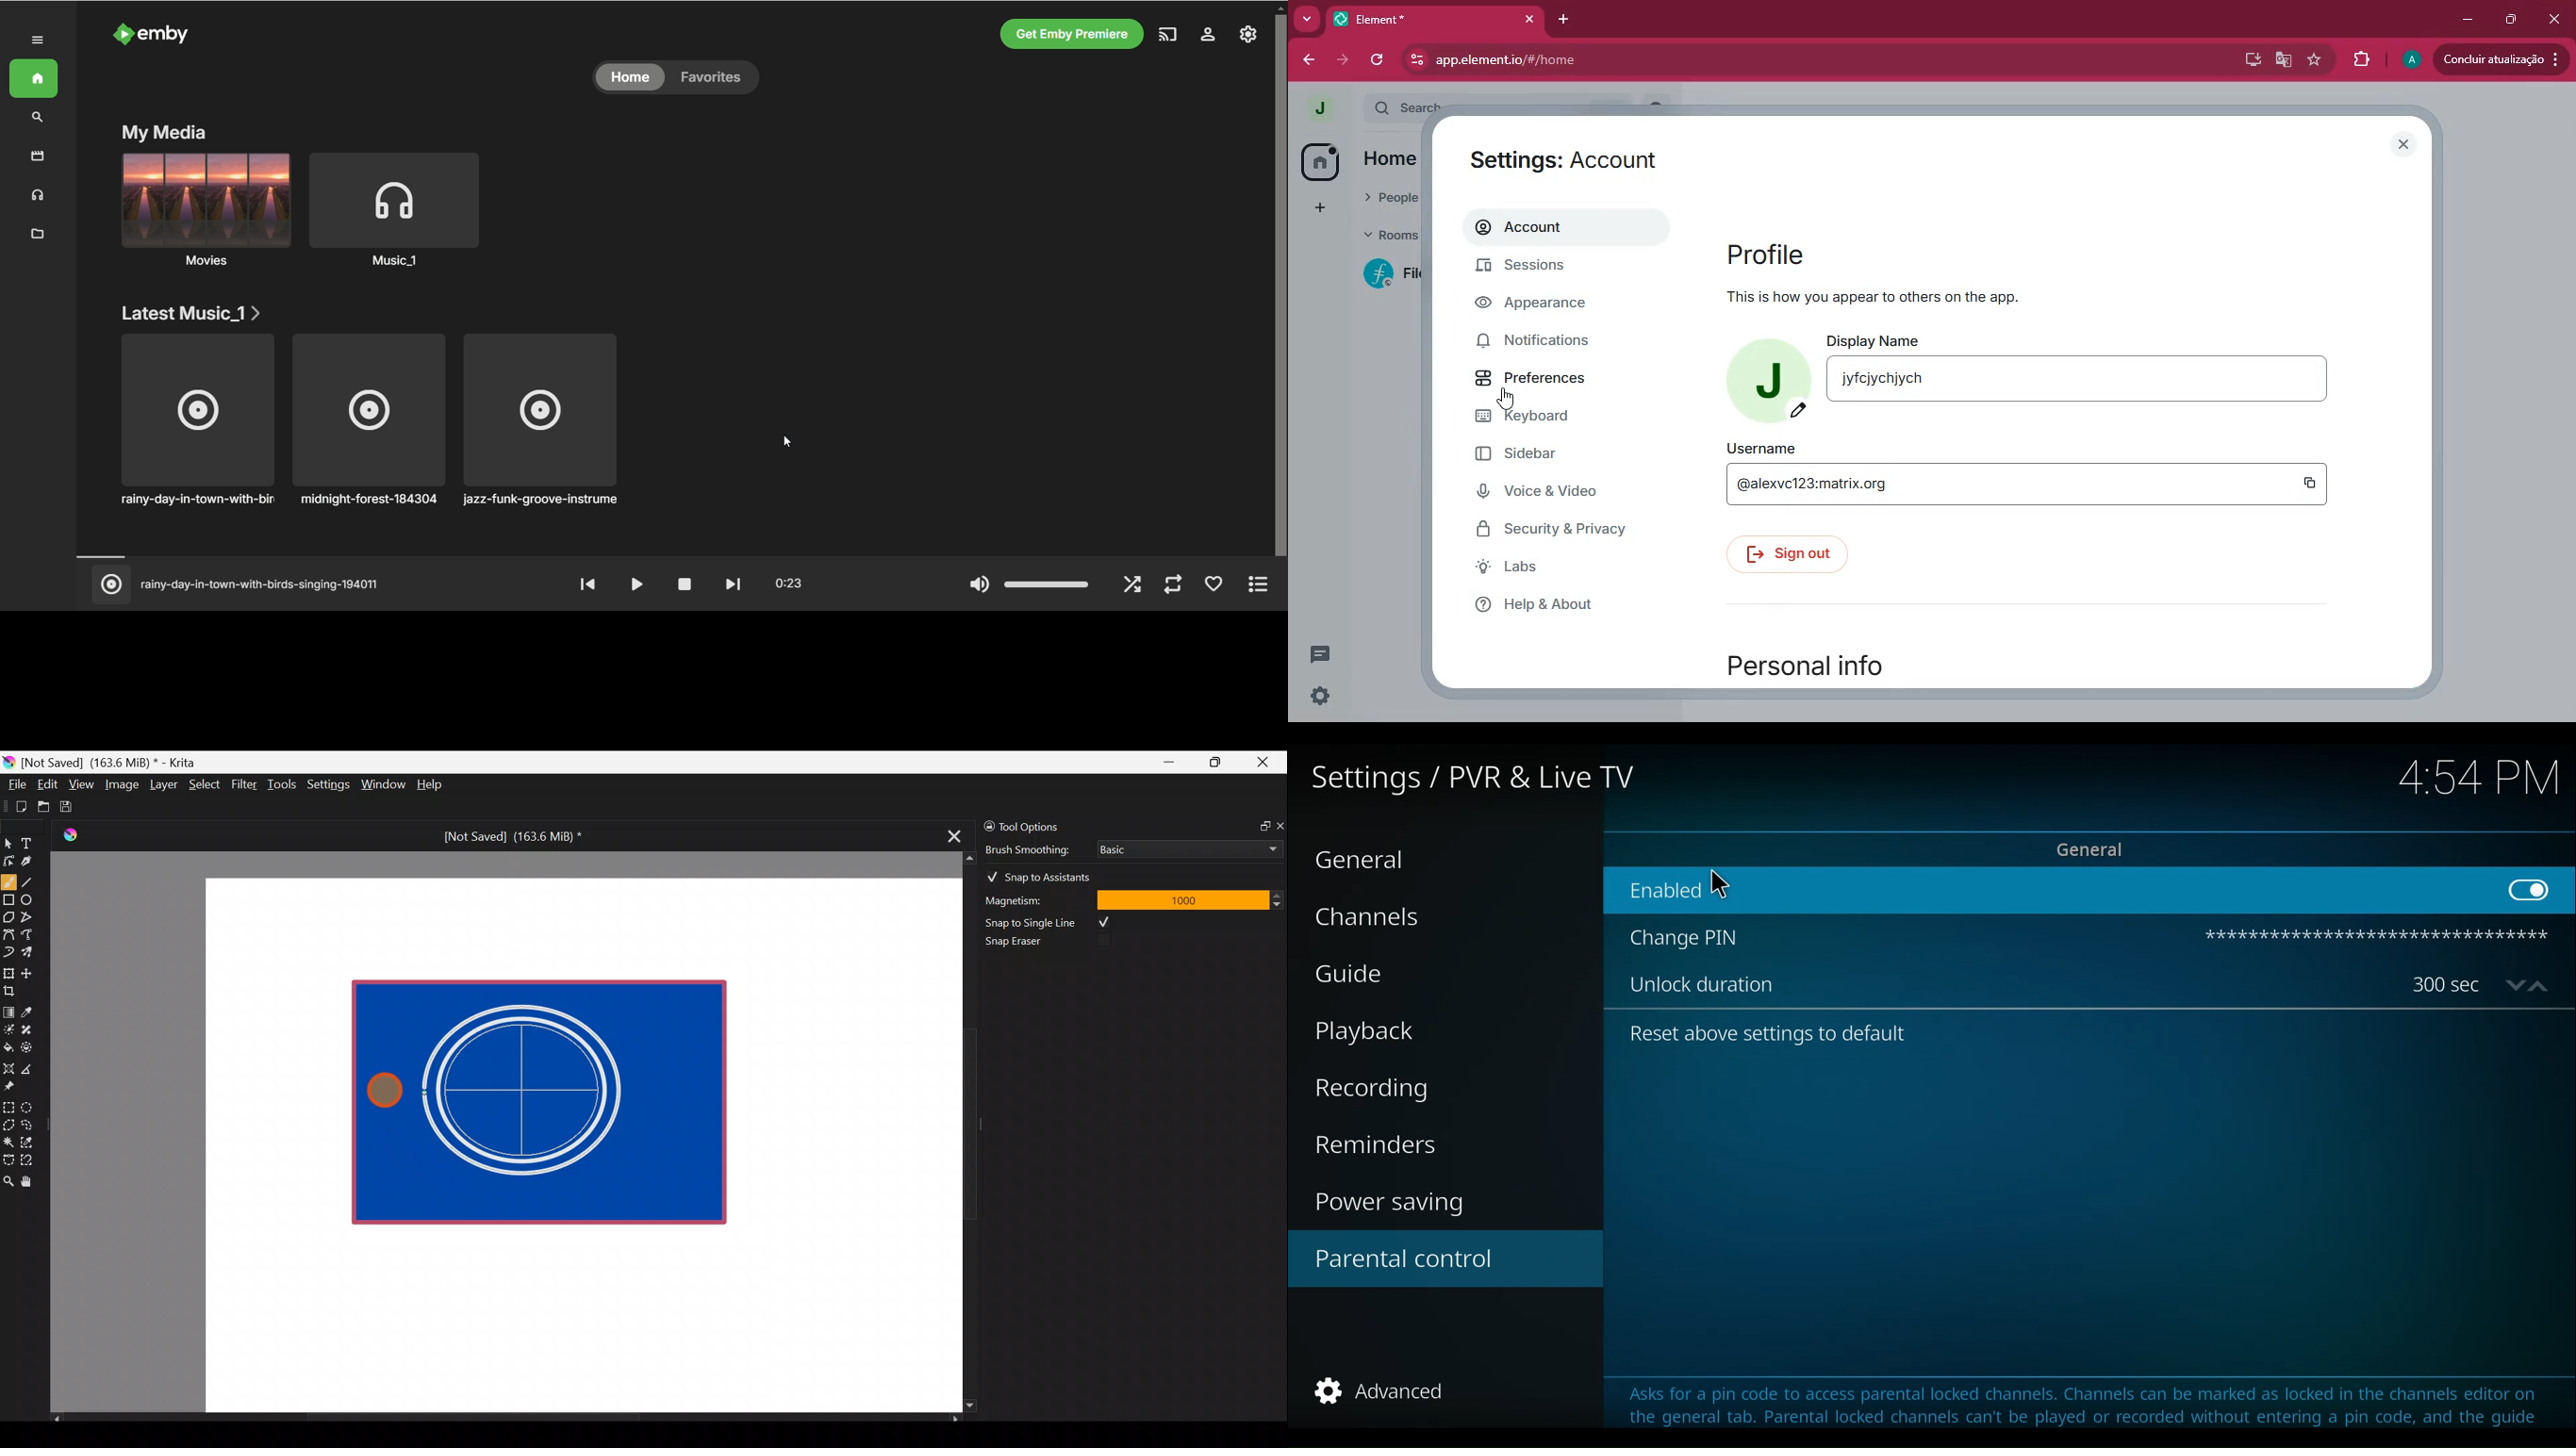  What do you see at coordinates (1720, 884) in the screenshot?
I see `cursor` at bounding box center [1720, 884].